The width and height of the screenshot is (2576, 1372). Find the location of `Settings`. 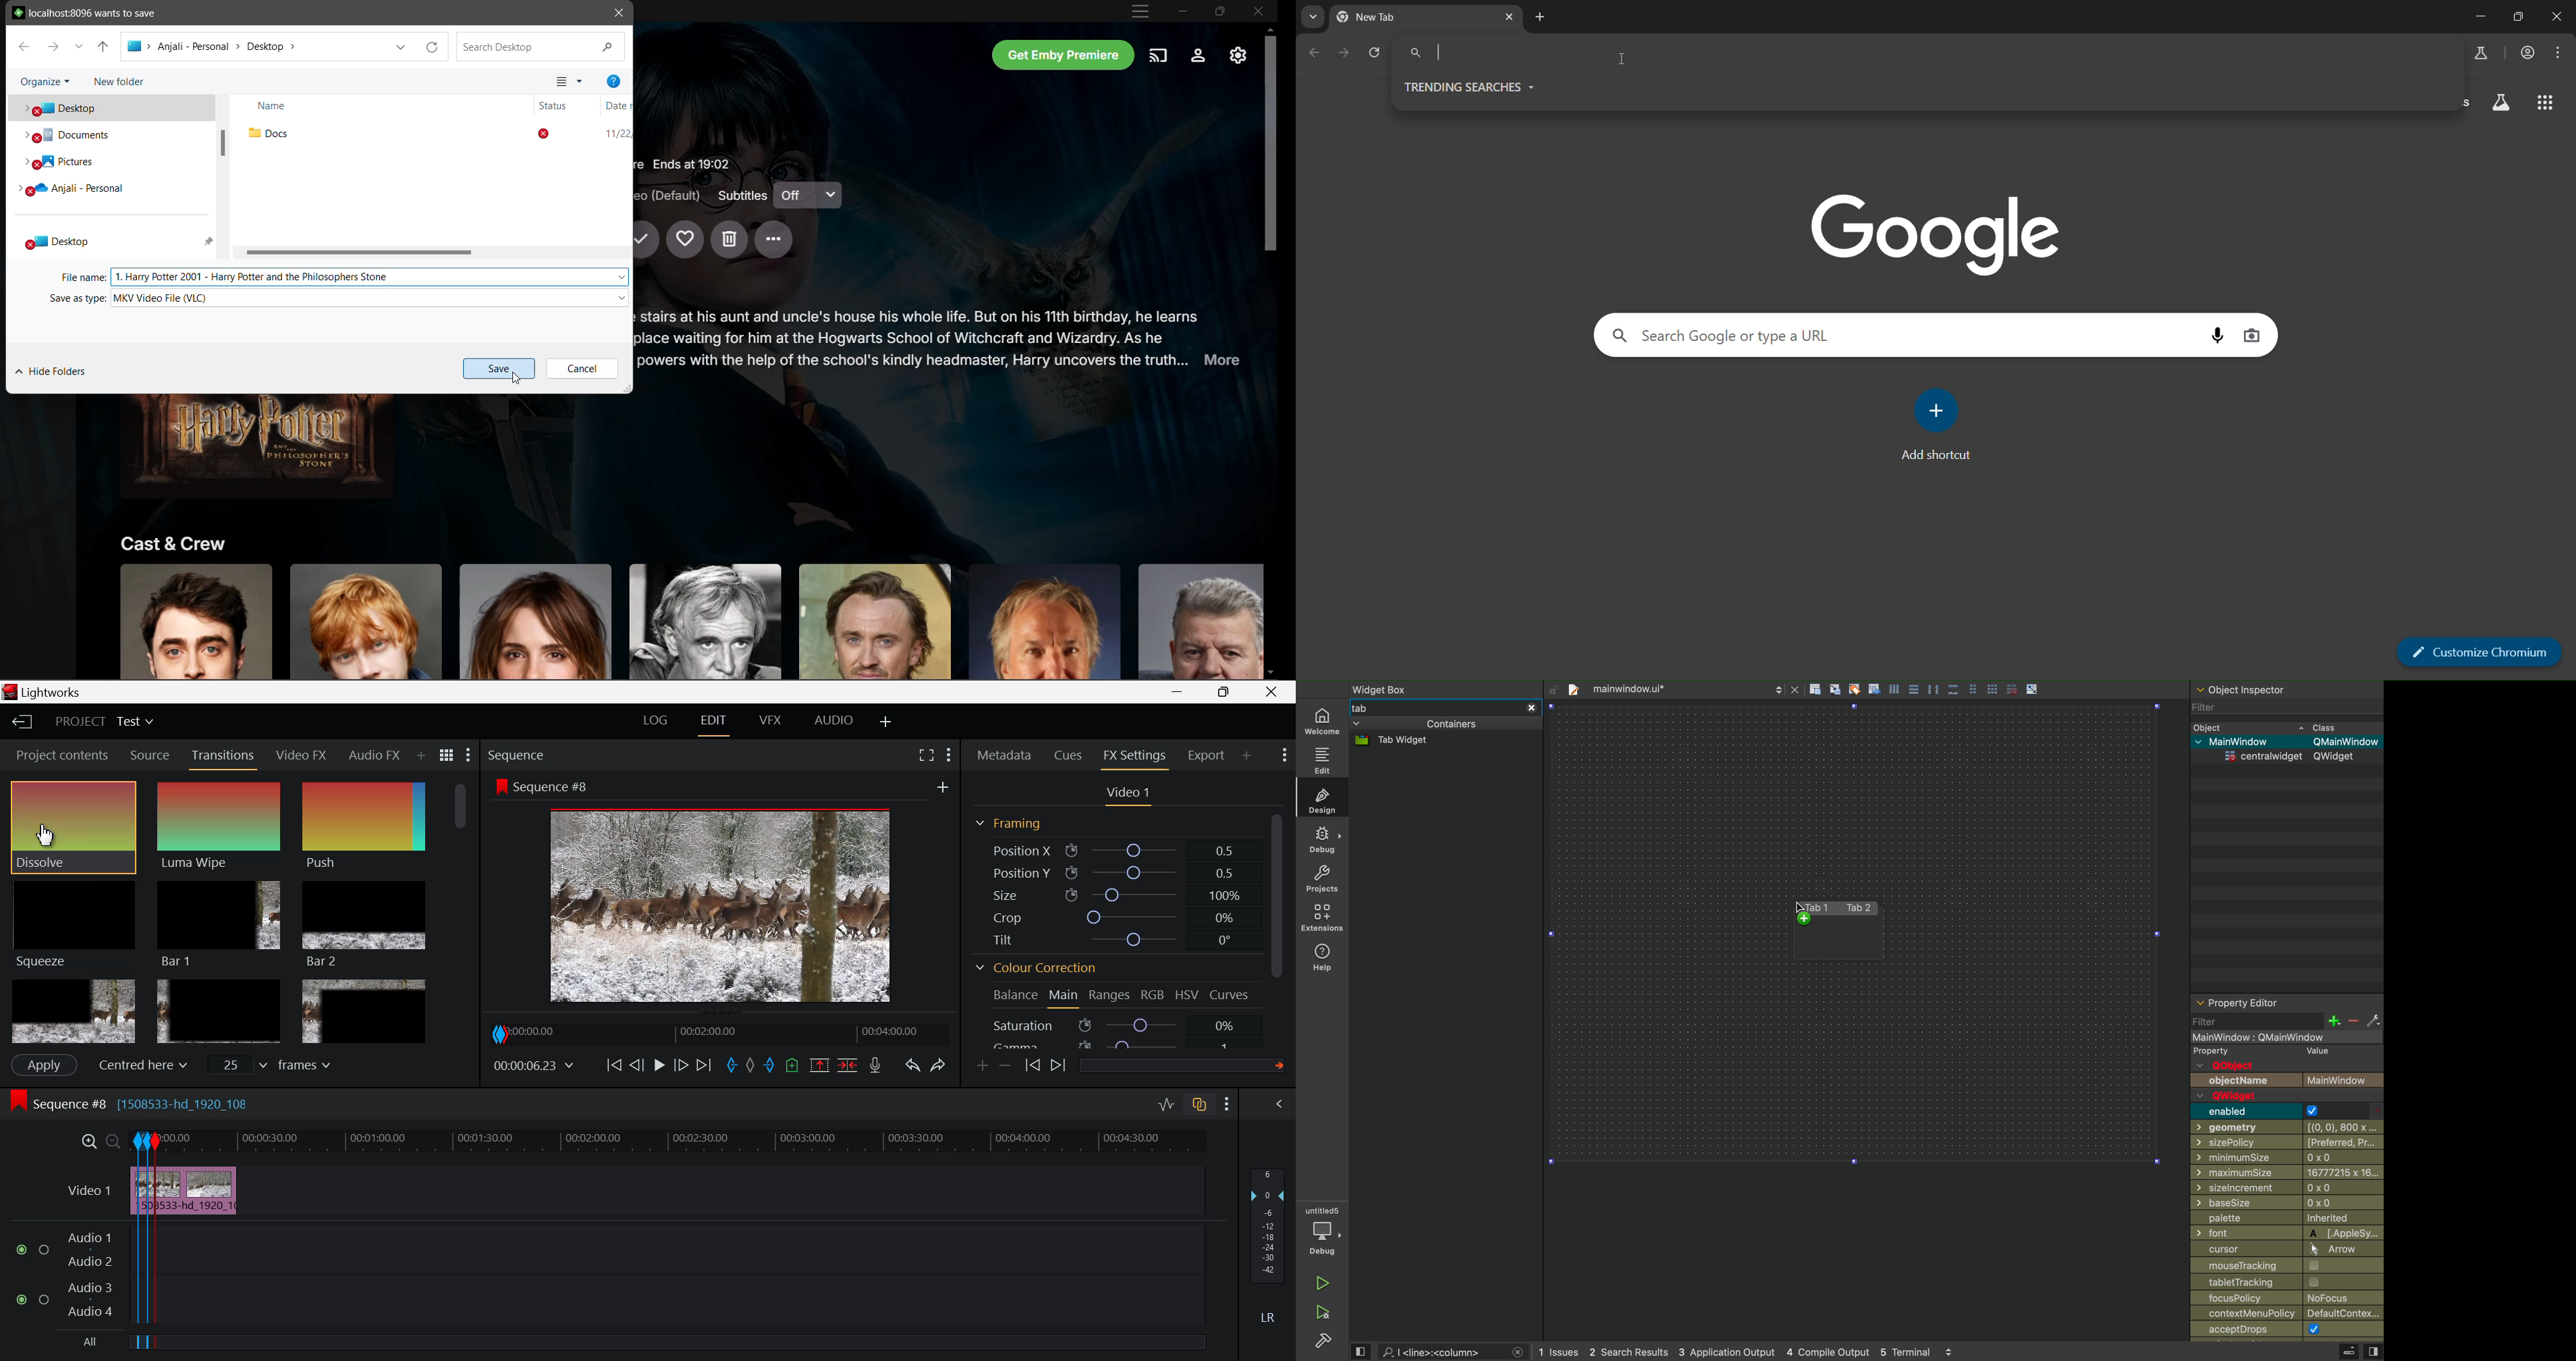

Settings is located at coordinates (1199, 55).